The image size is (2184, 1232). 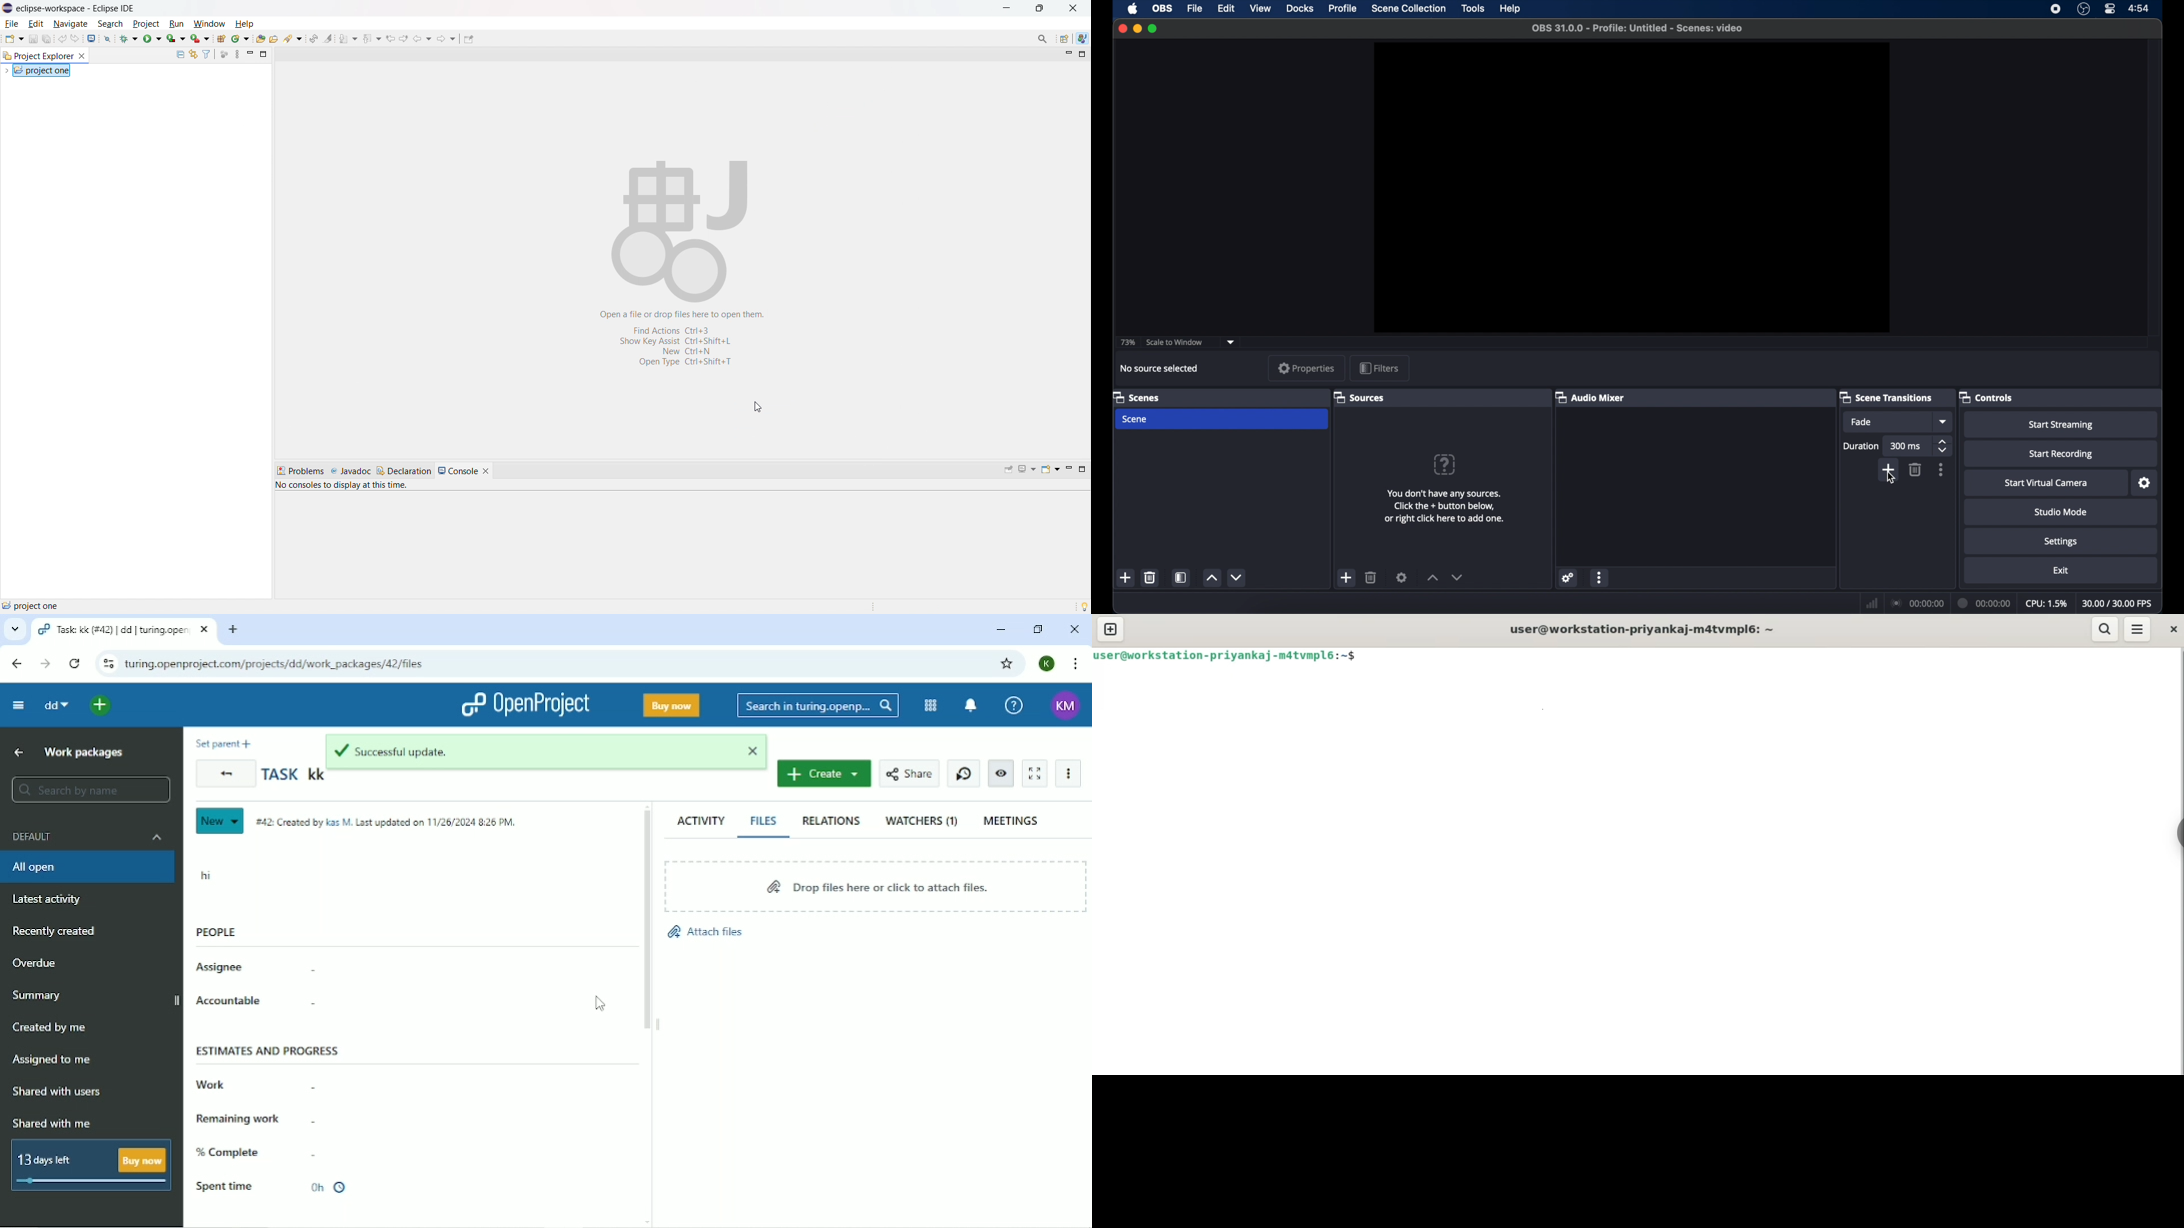 I want to click on stepper buttons, so click(x=1944, y=446).